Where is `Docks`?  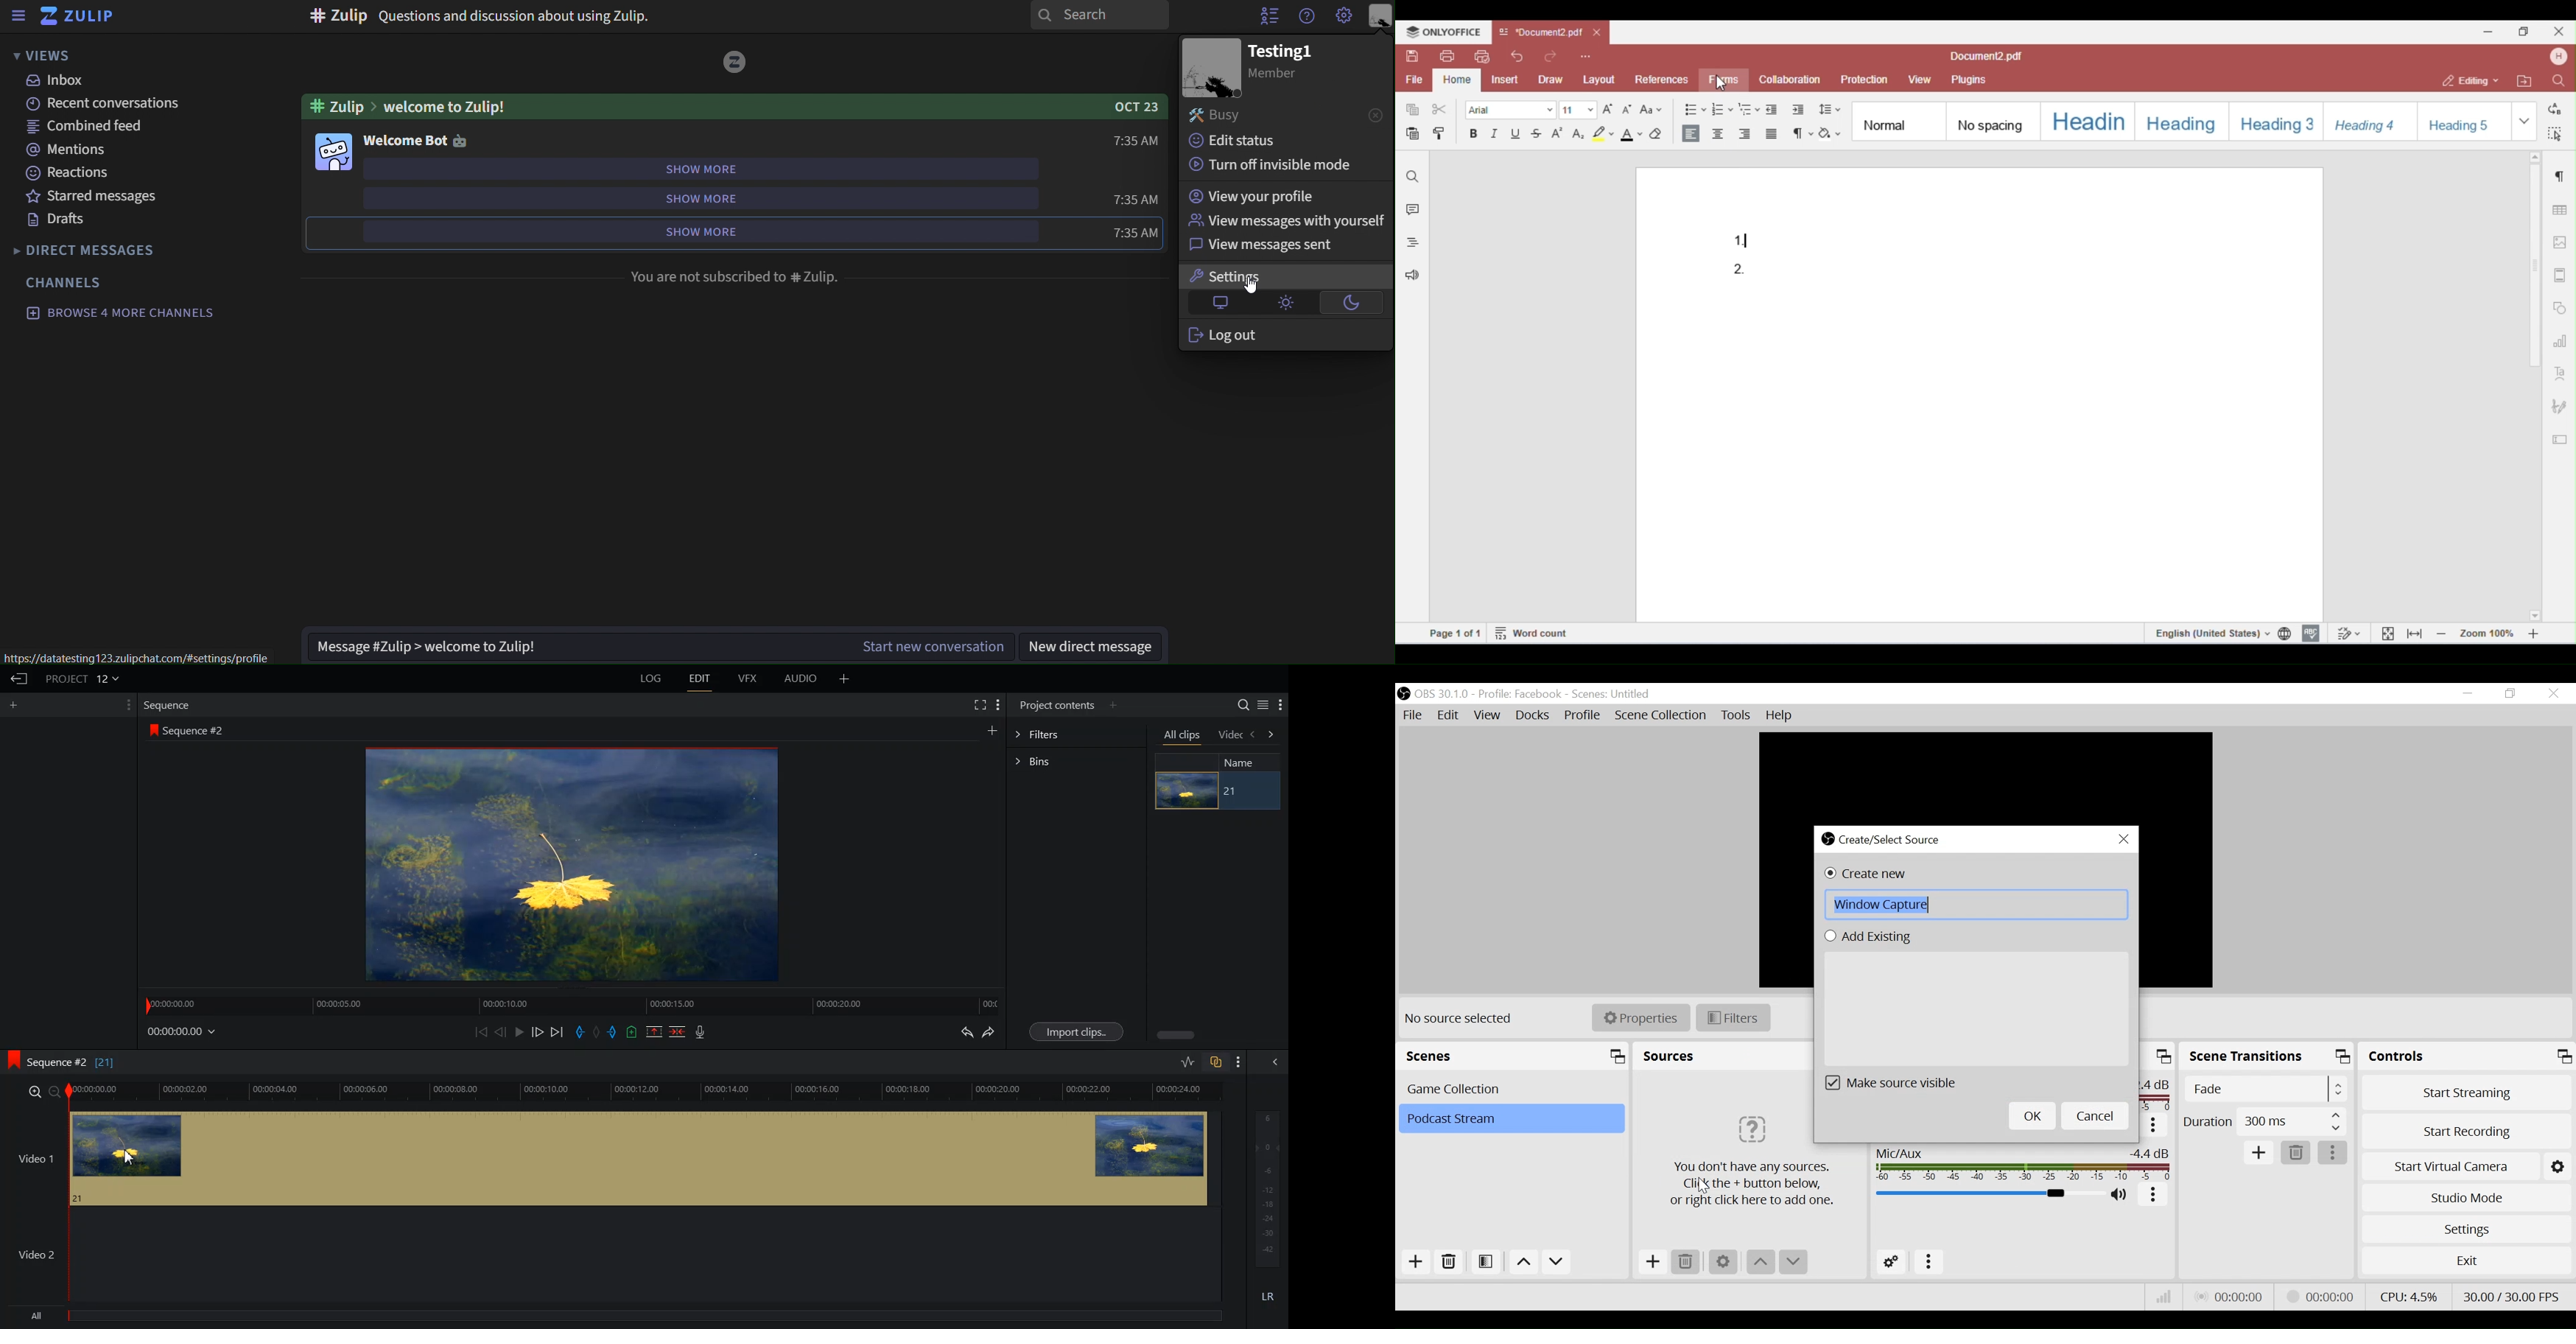 Docks is located at coordinates (1532, 716).